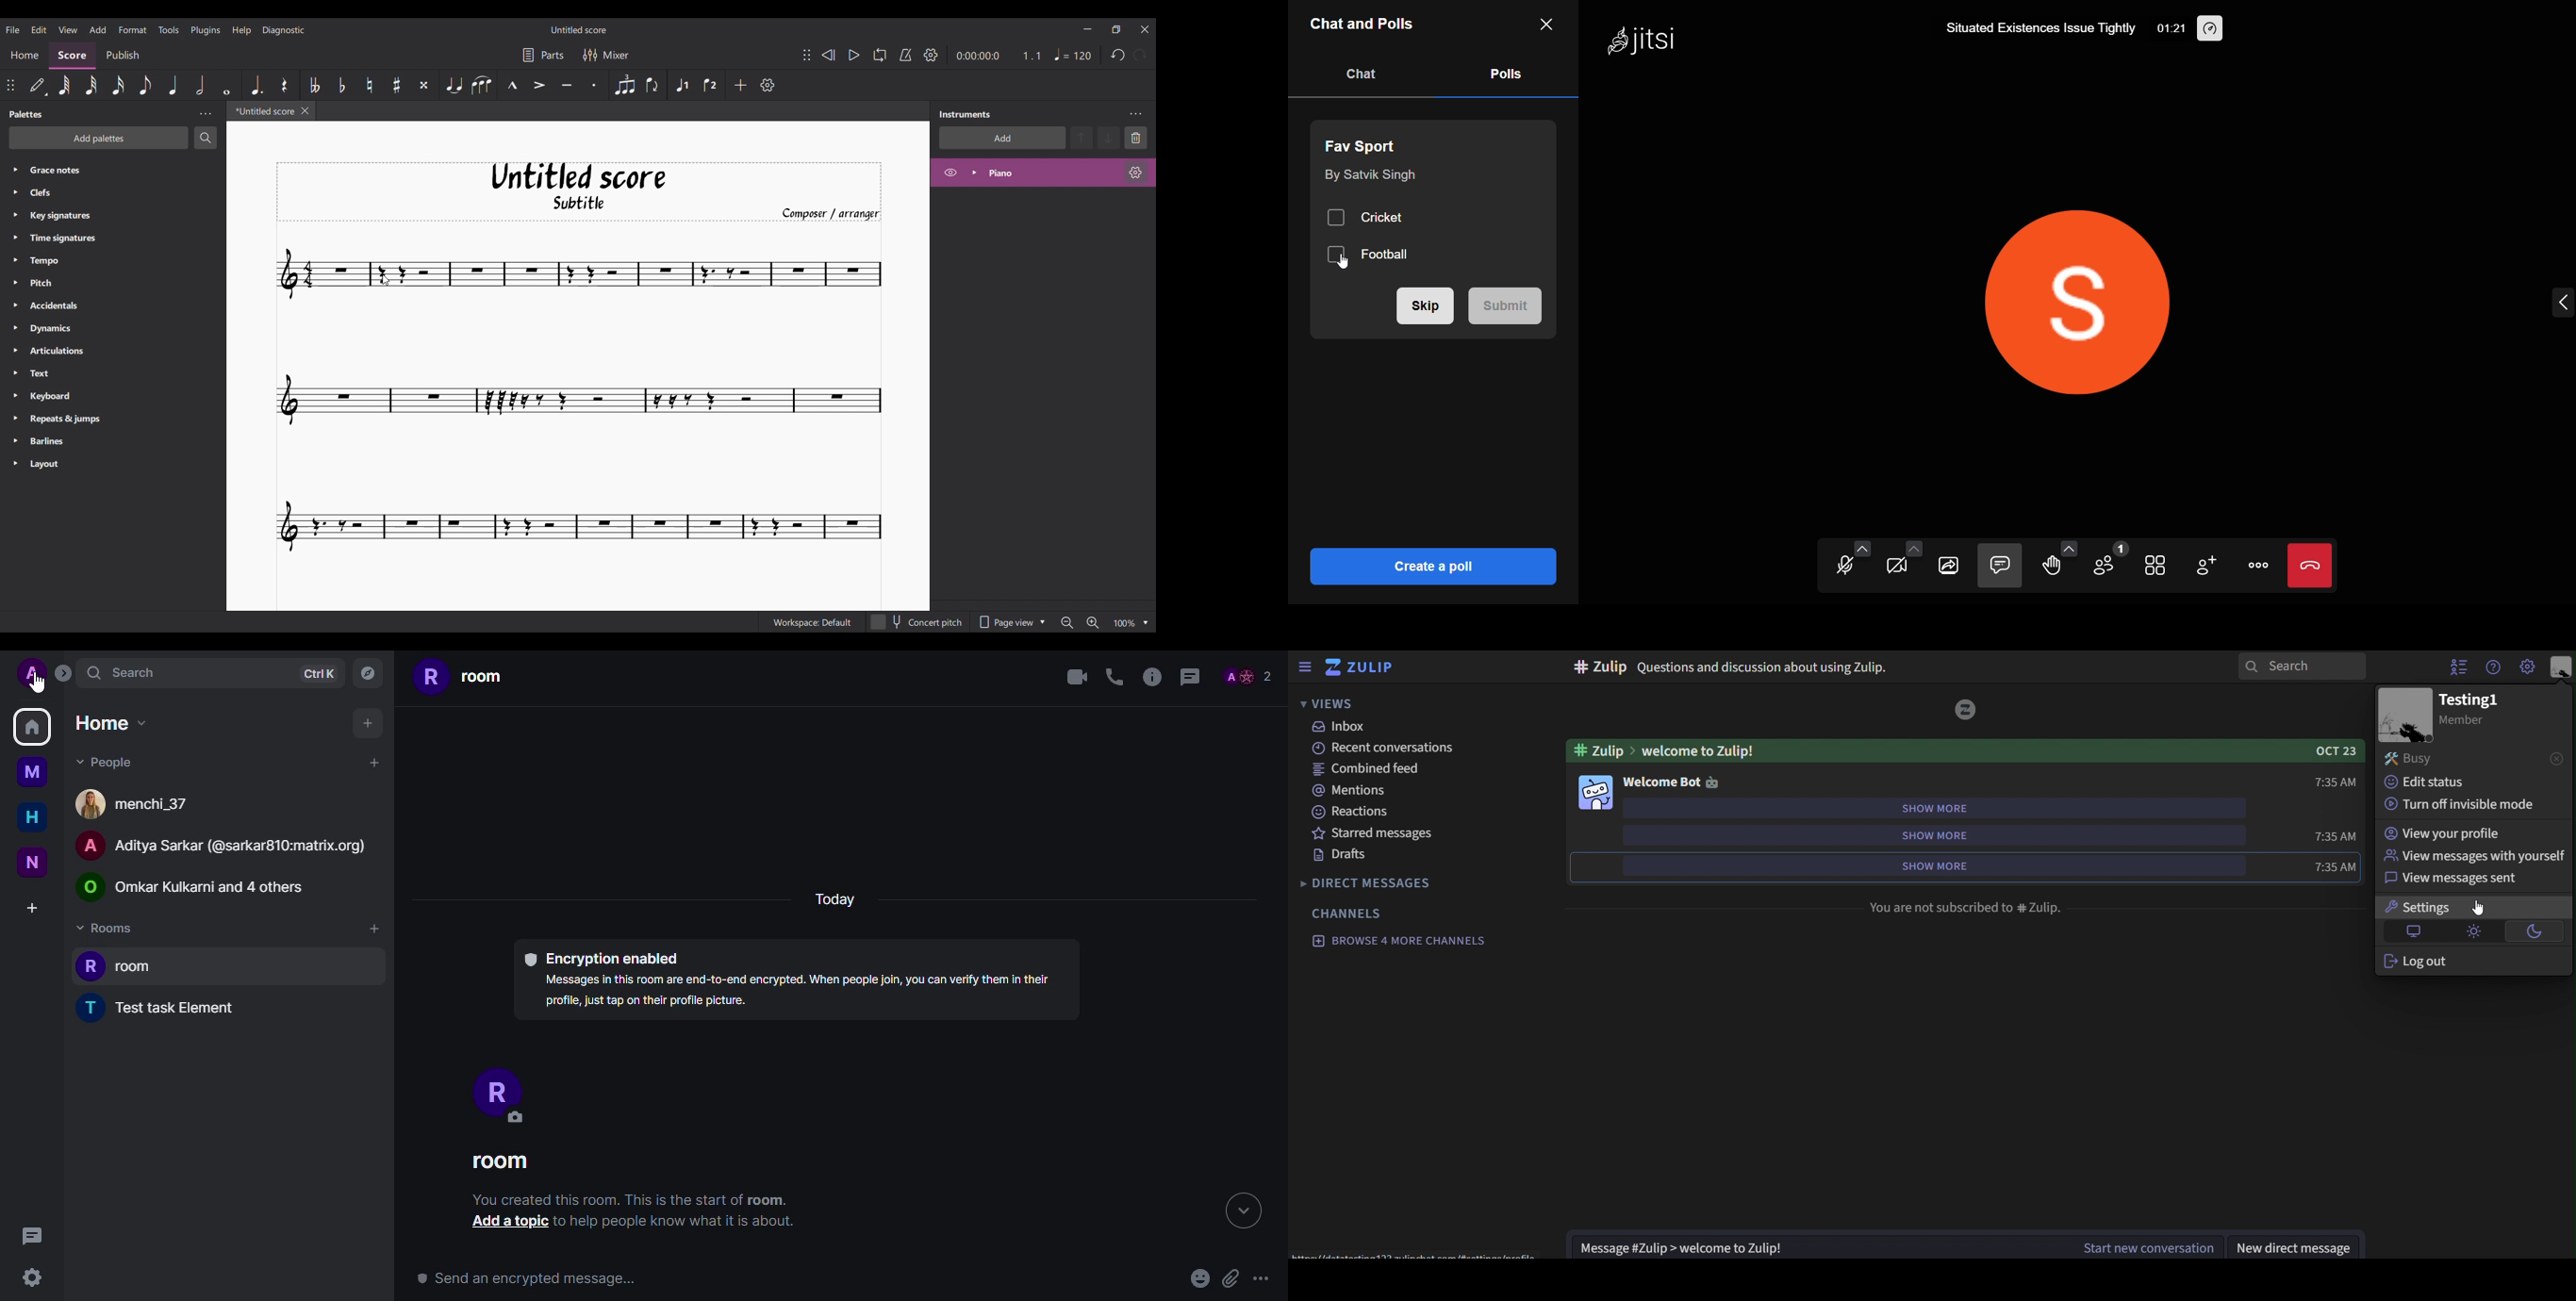  Describe the element at coordinates (1367, 144) in the screenshot. I see `fav sport` at that location.